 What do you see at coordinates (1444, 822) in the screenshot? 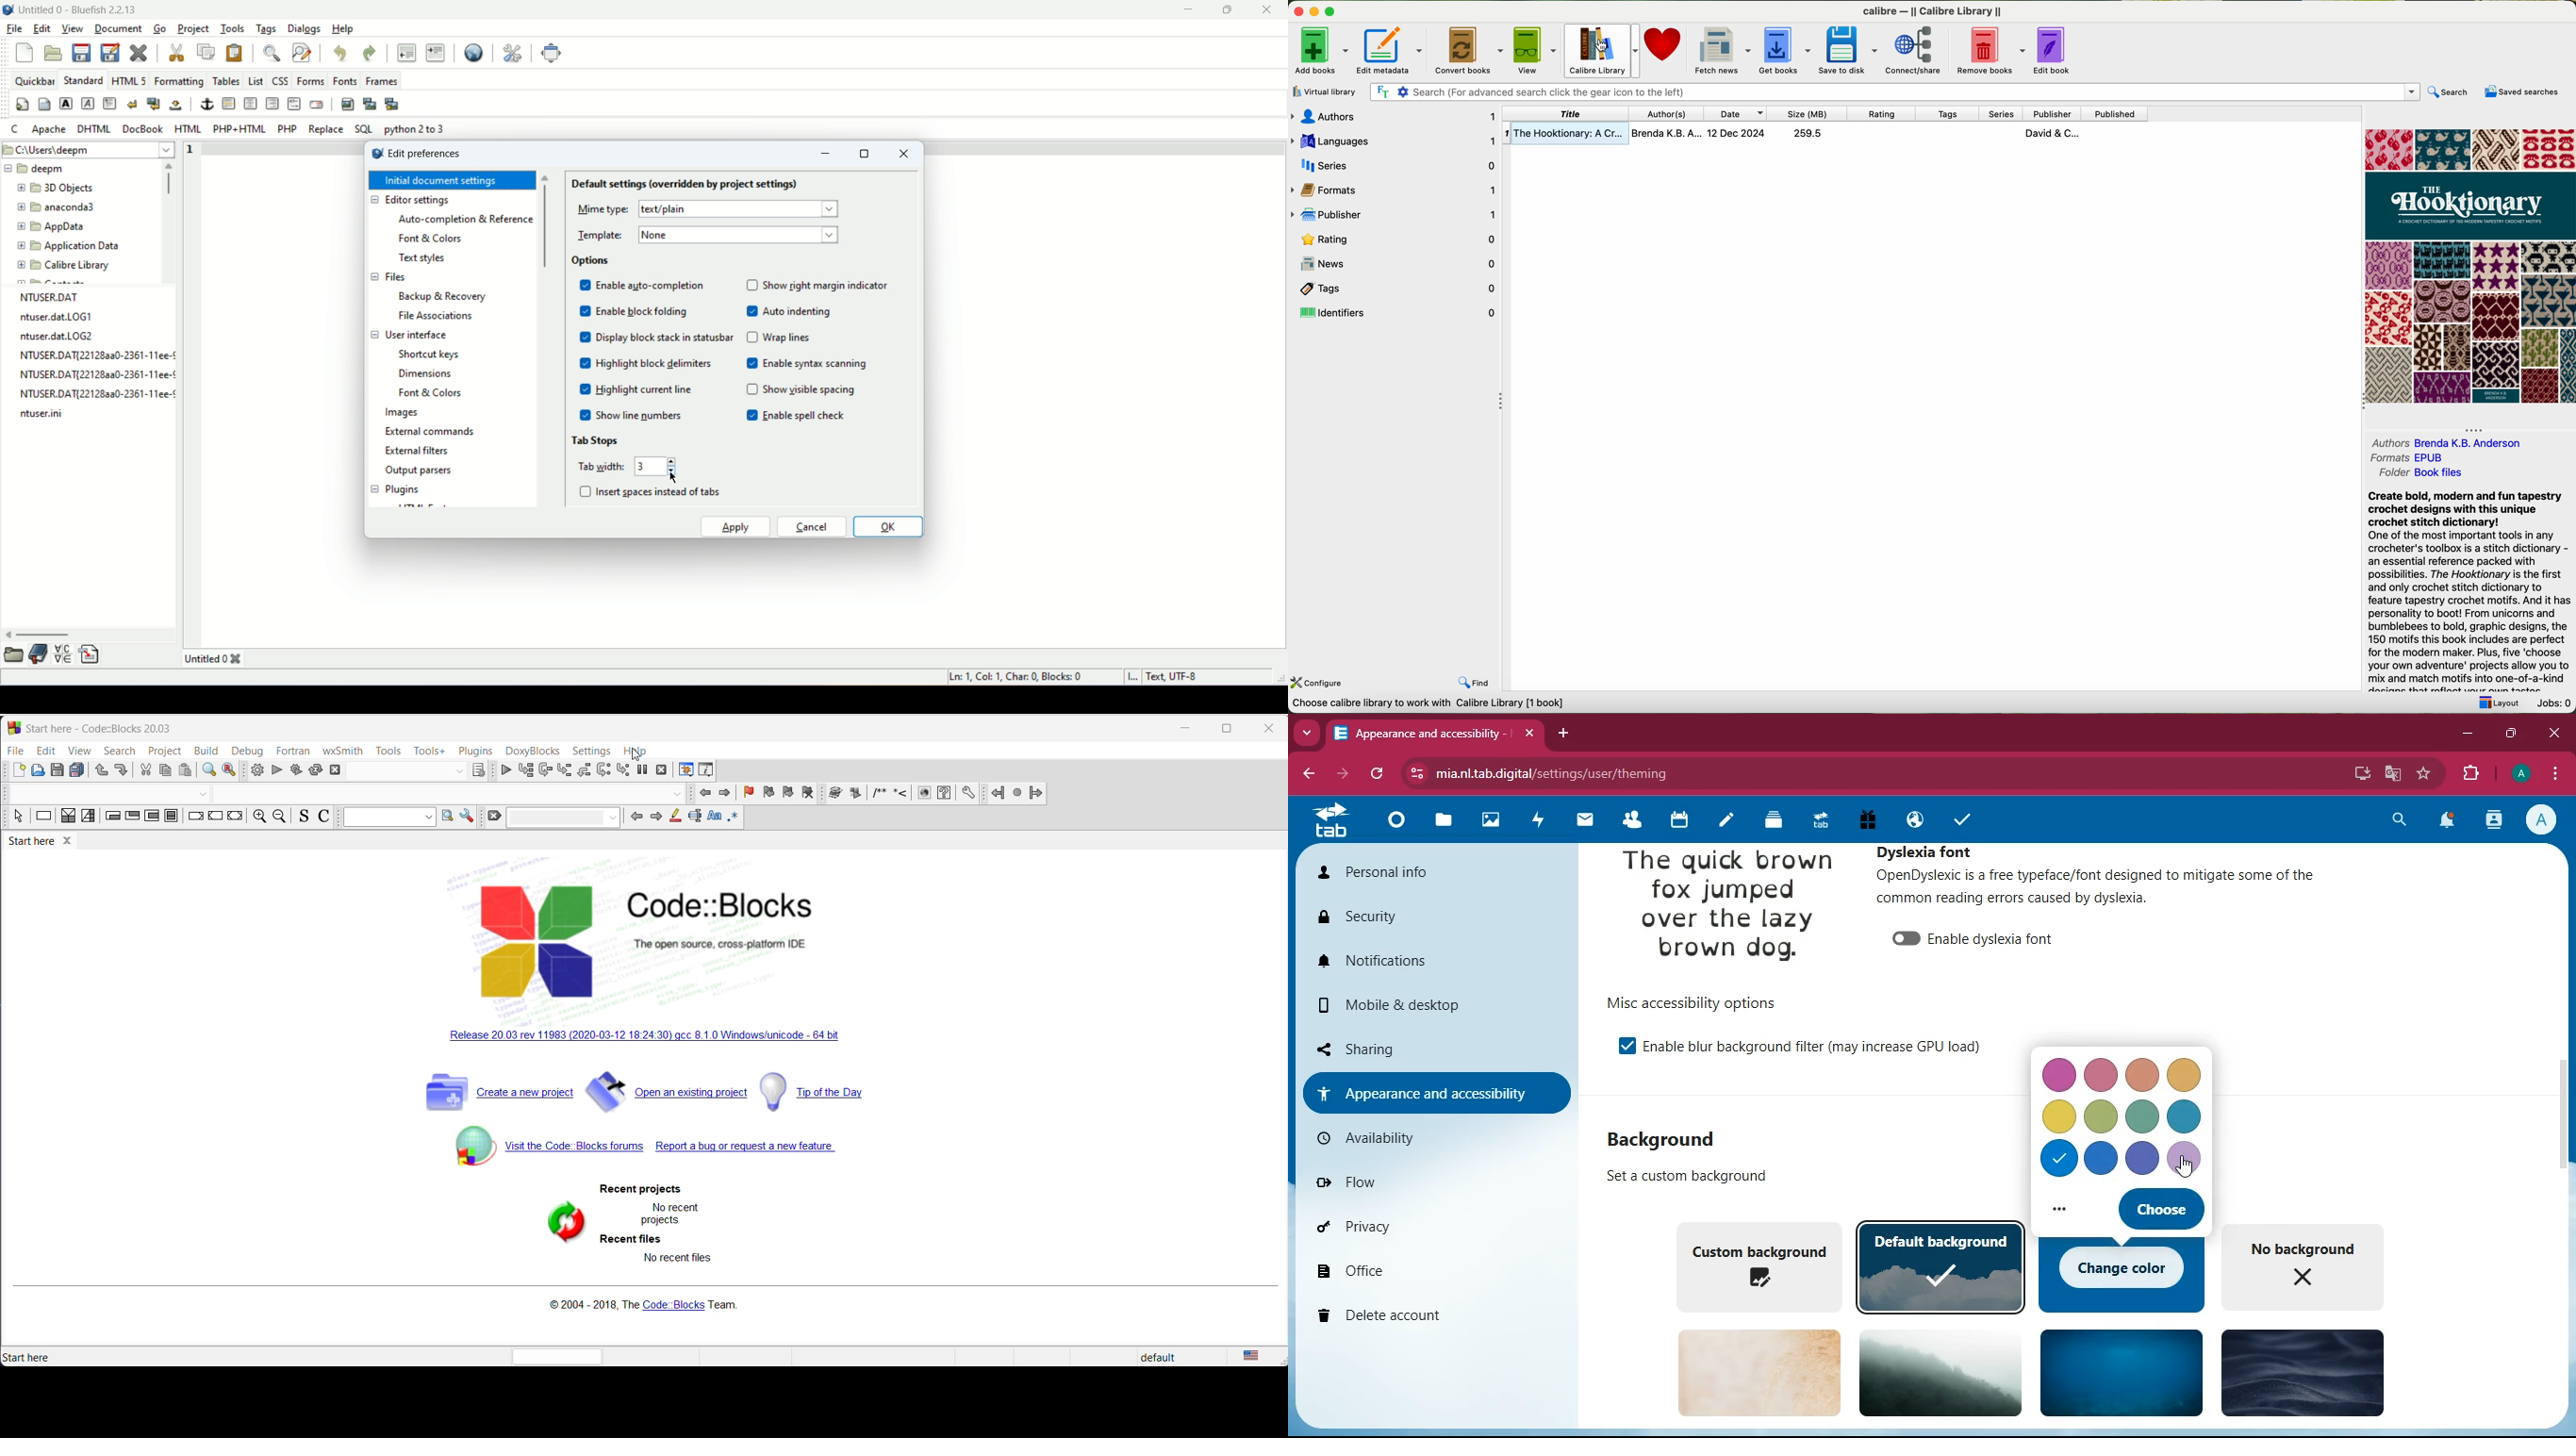
I see `files` at bounding box center [1444, 822].